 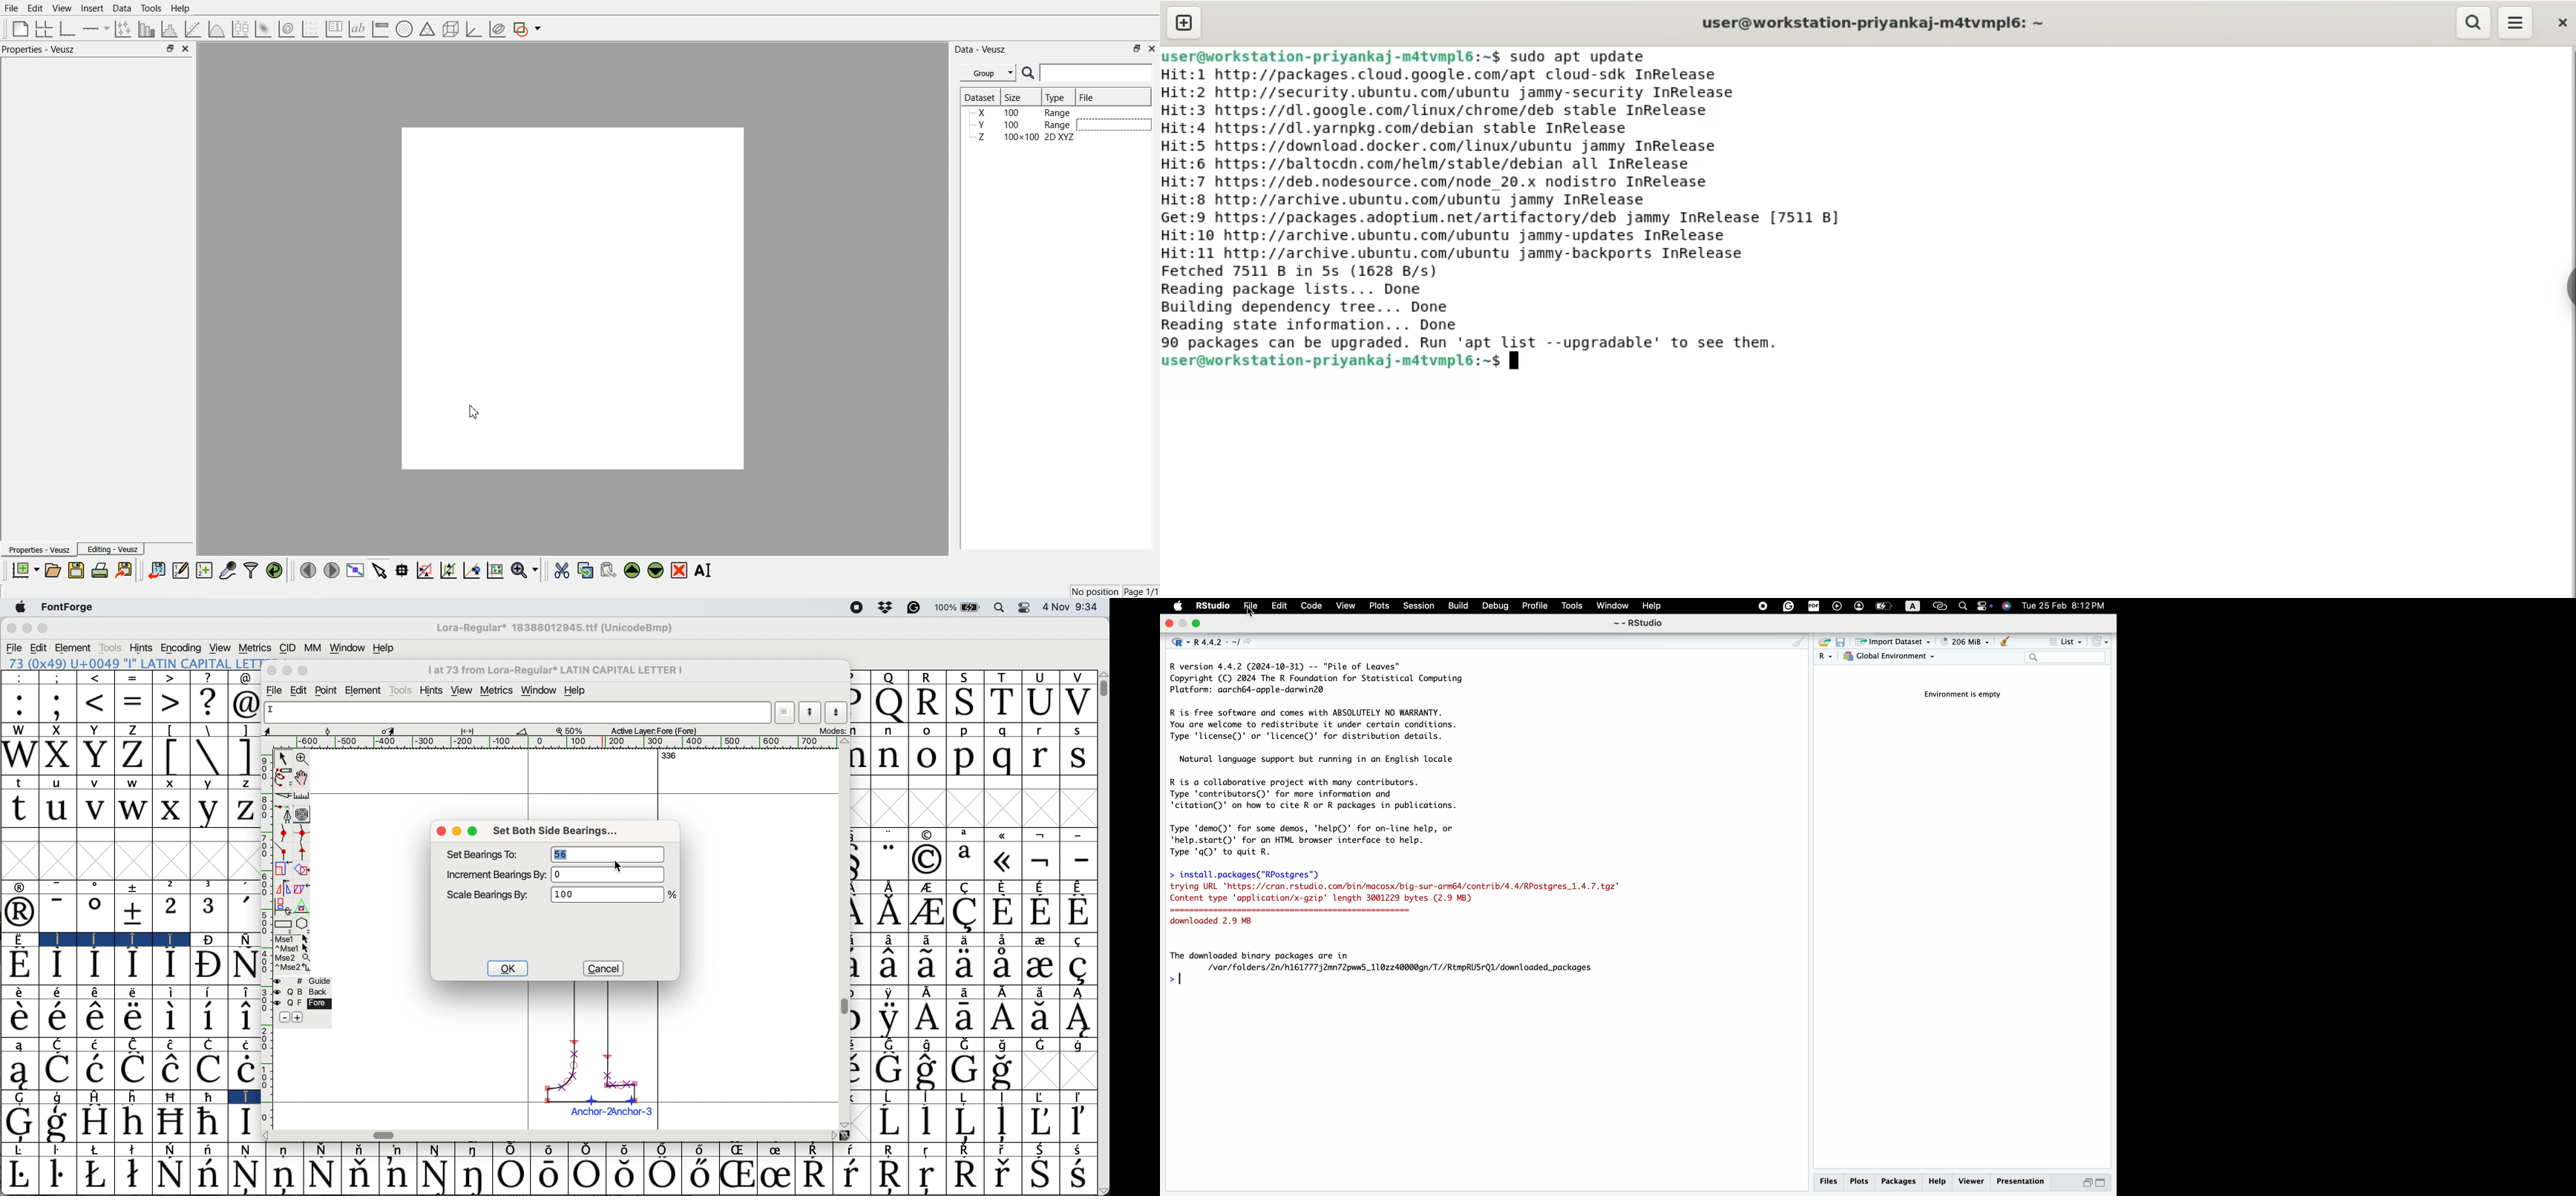 I want to click on debug, so click(x=1495, y=606).